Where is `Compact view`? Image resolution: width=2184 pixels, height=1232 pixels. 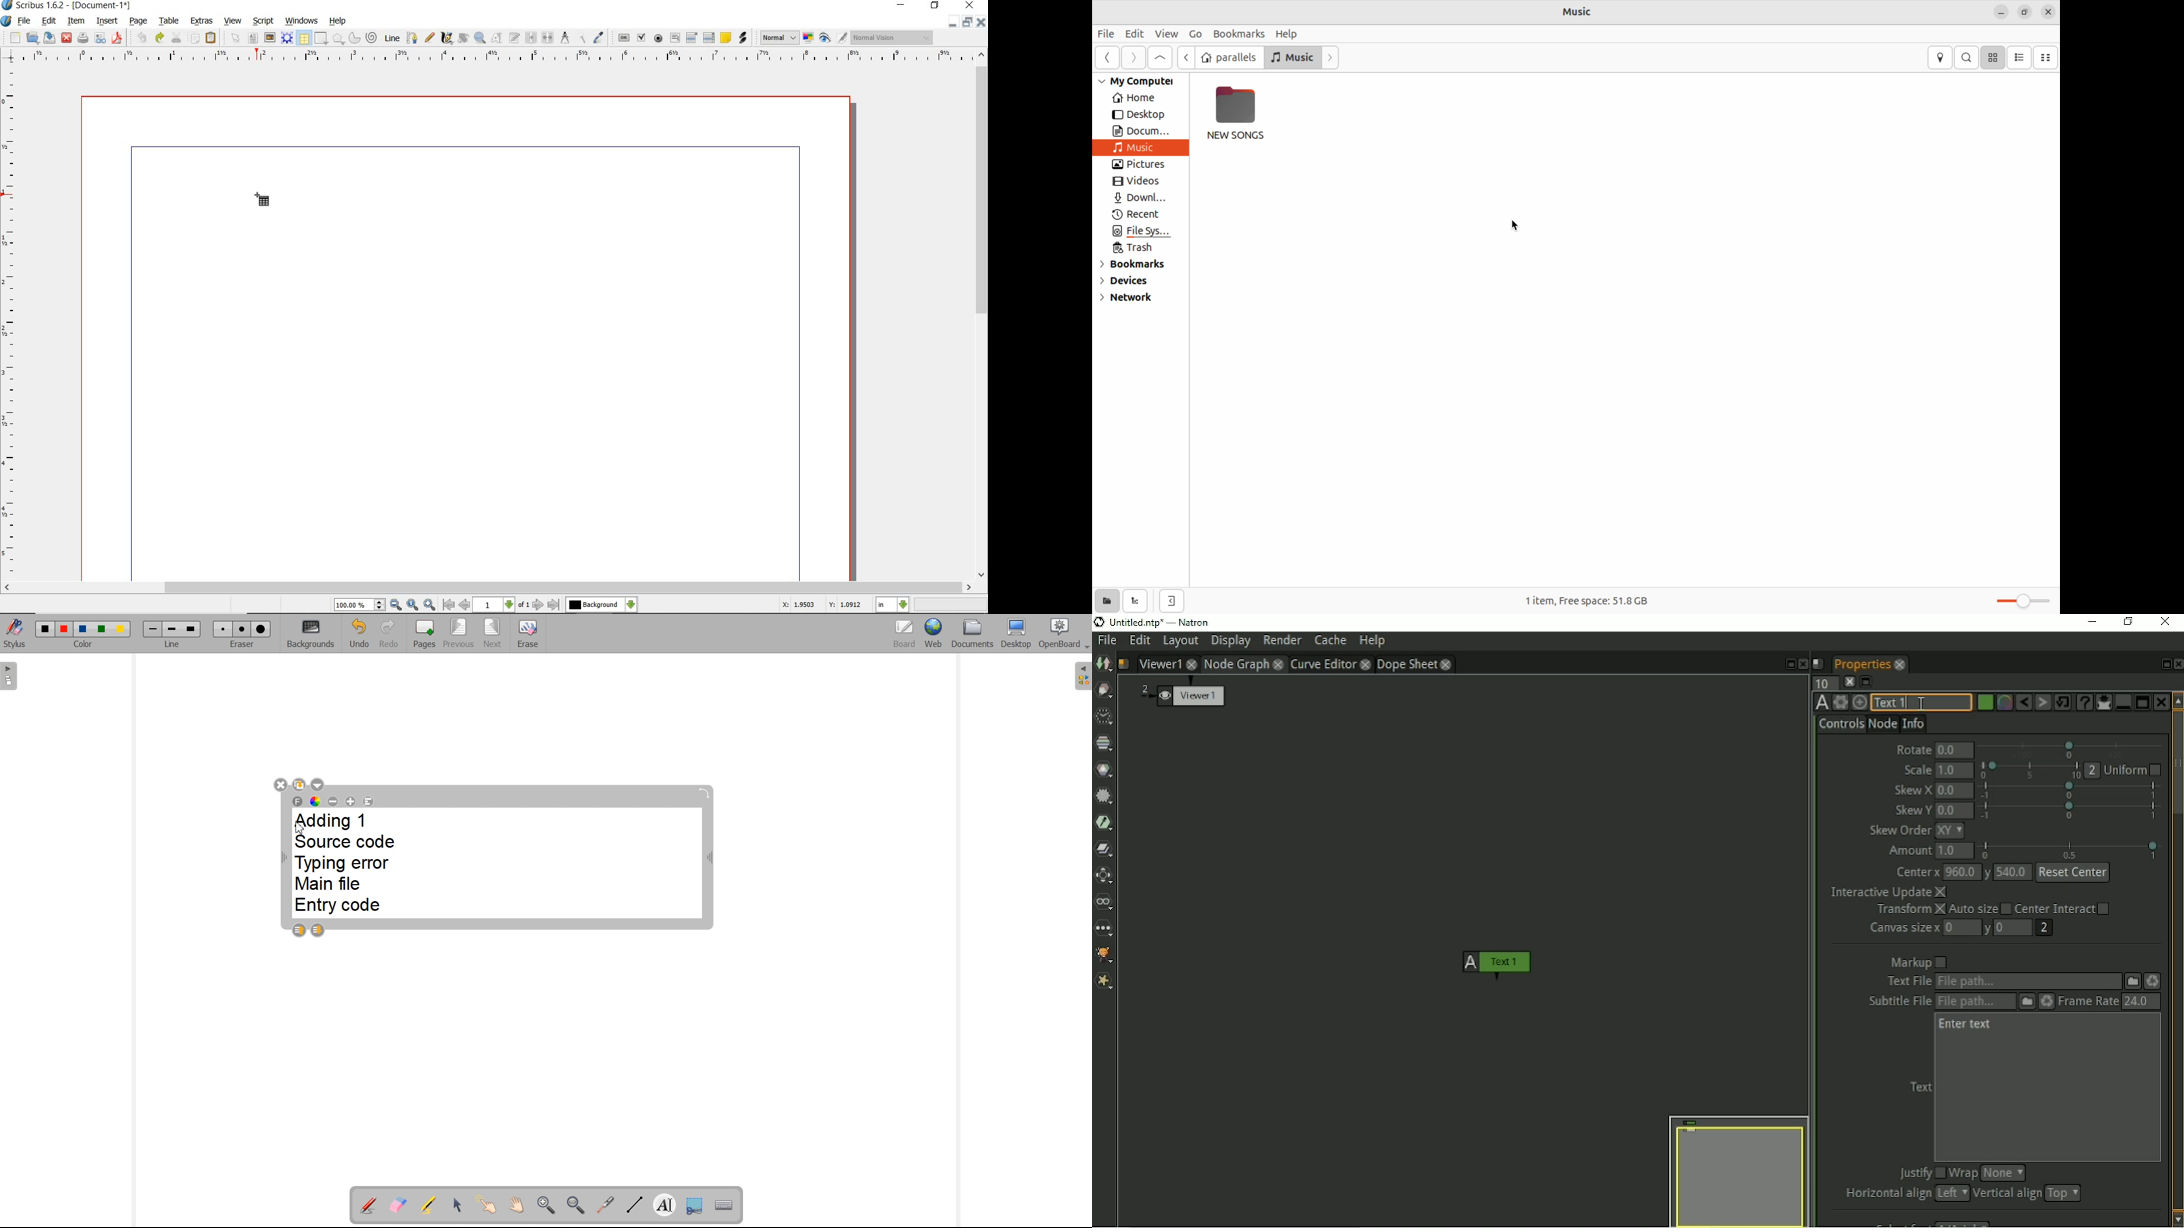 Compact view is located at coordinates (2047, 58).